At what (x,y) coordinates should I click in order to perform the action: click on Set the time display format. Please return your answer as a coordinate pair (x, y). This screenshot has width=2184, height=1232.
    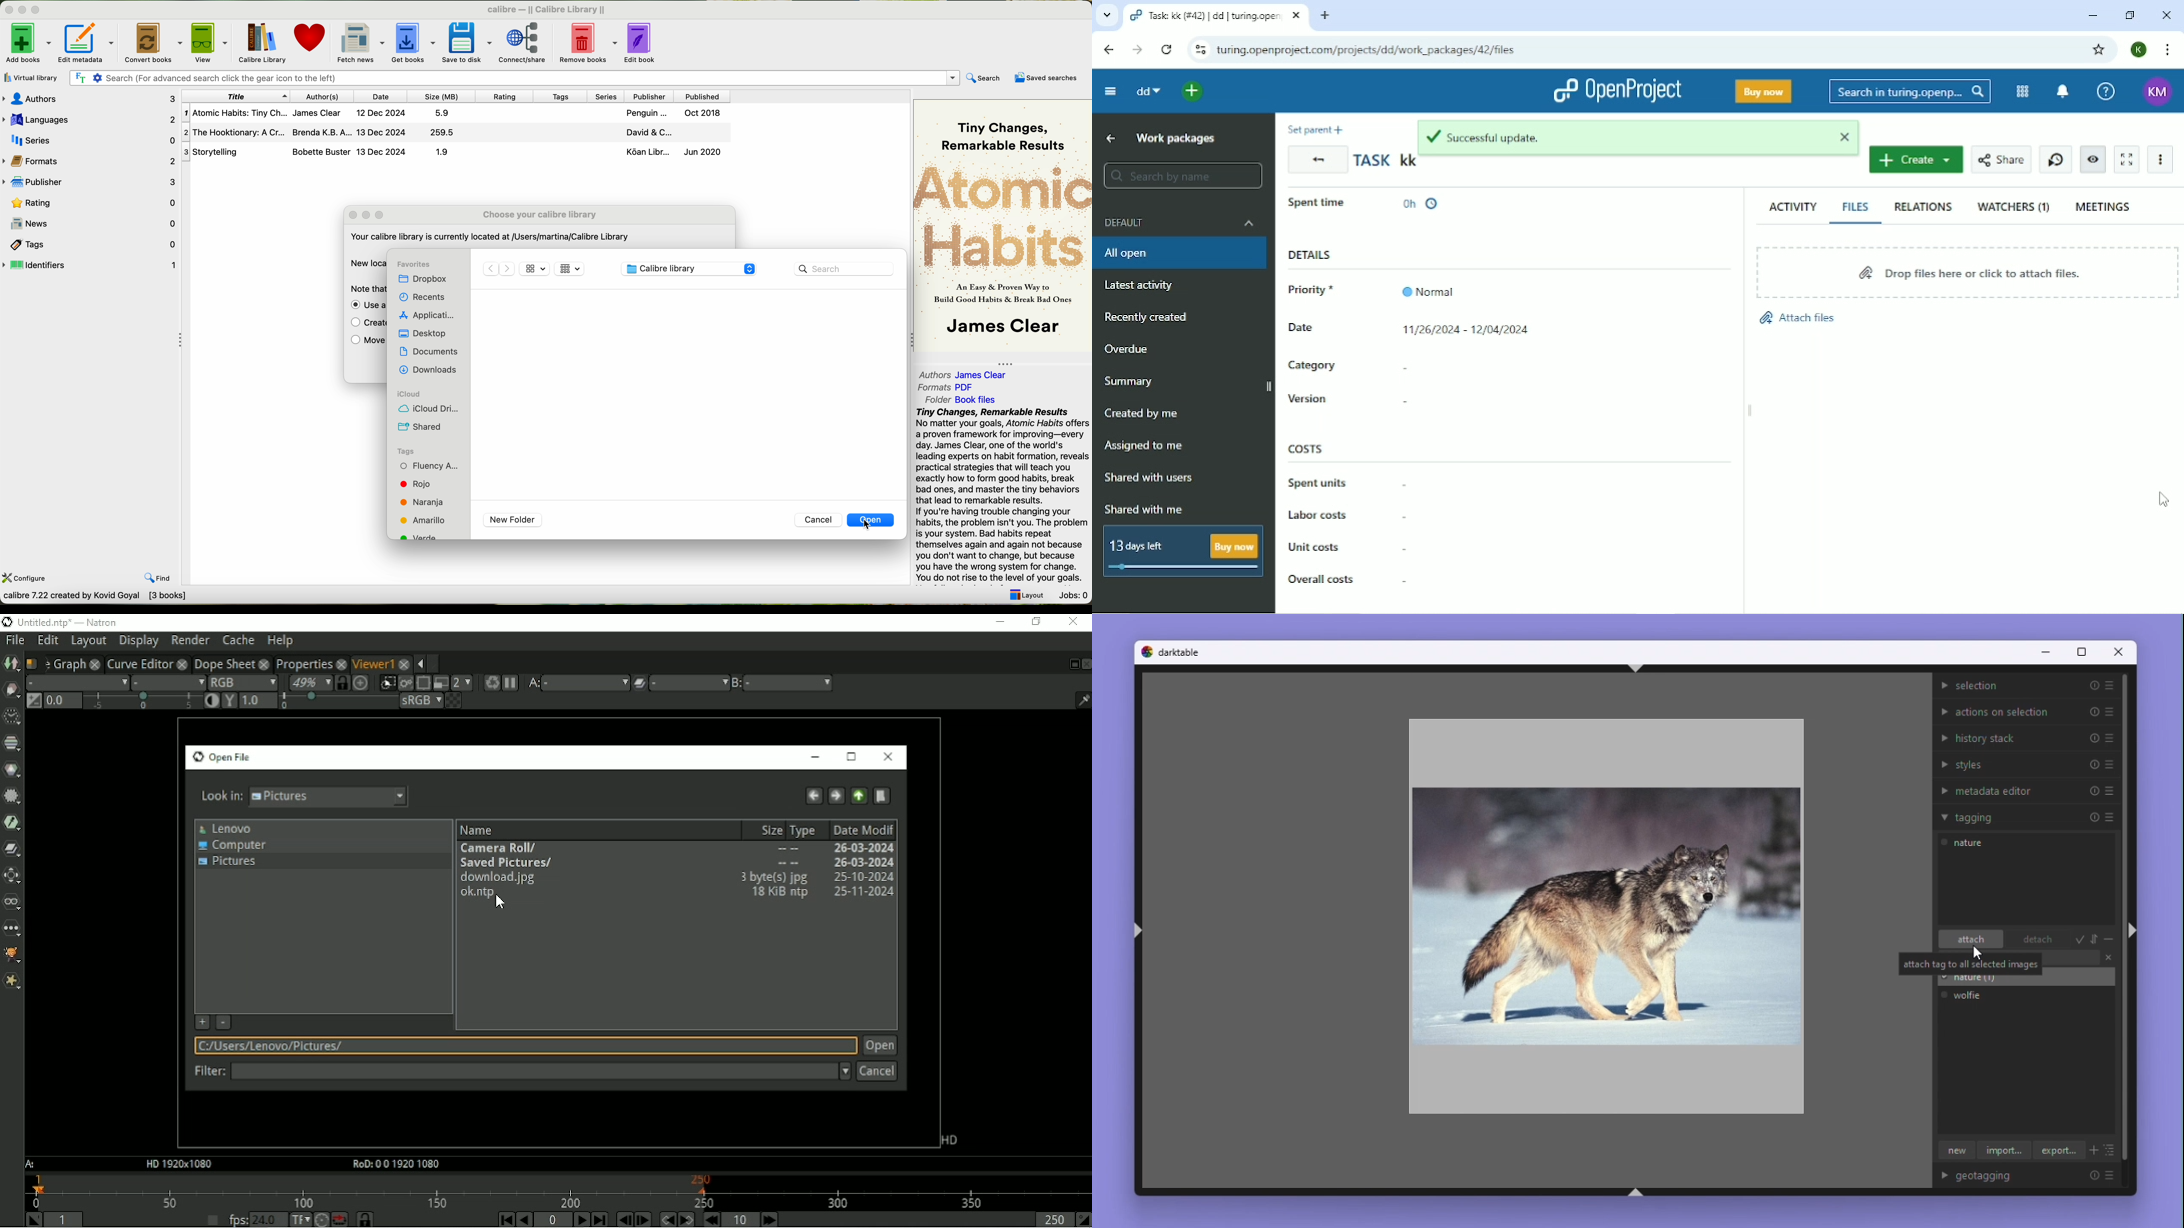
    Looking at the image, I should click on (299, 1218).